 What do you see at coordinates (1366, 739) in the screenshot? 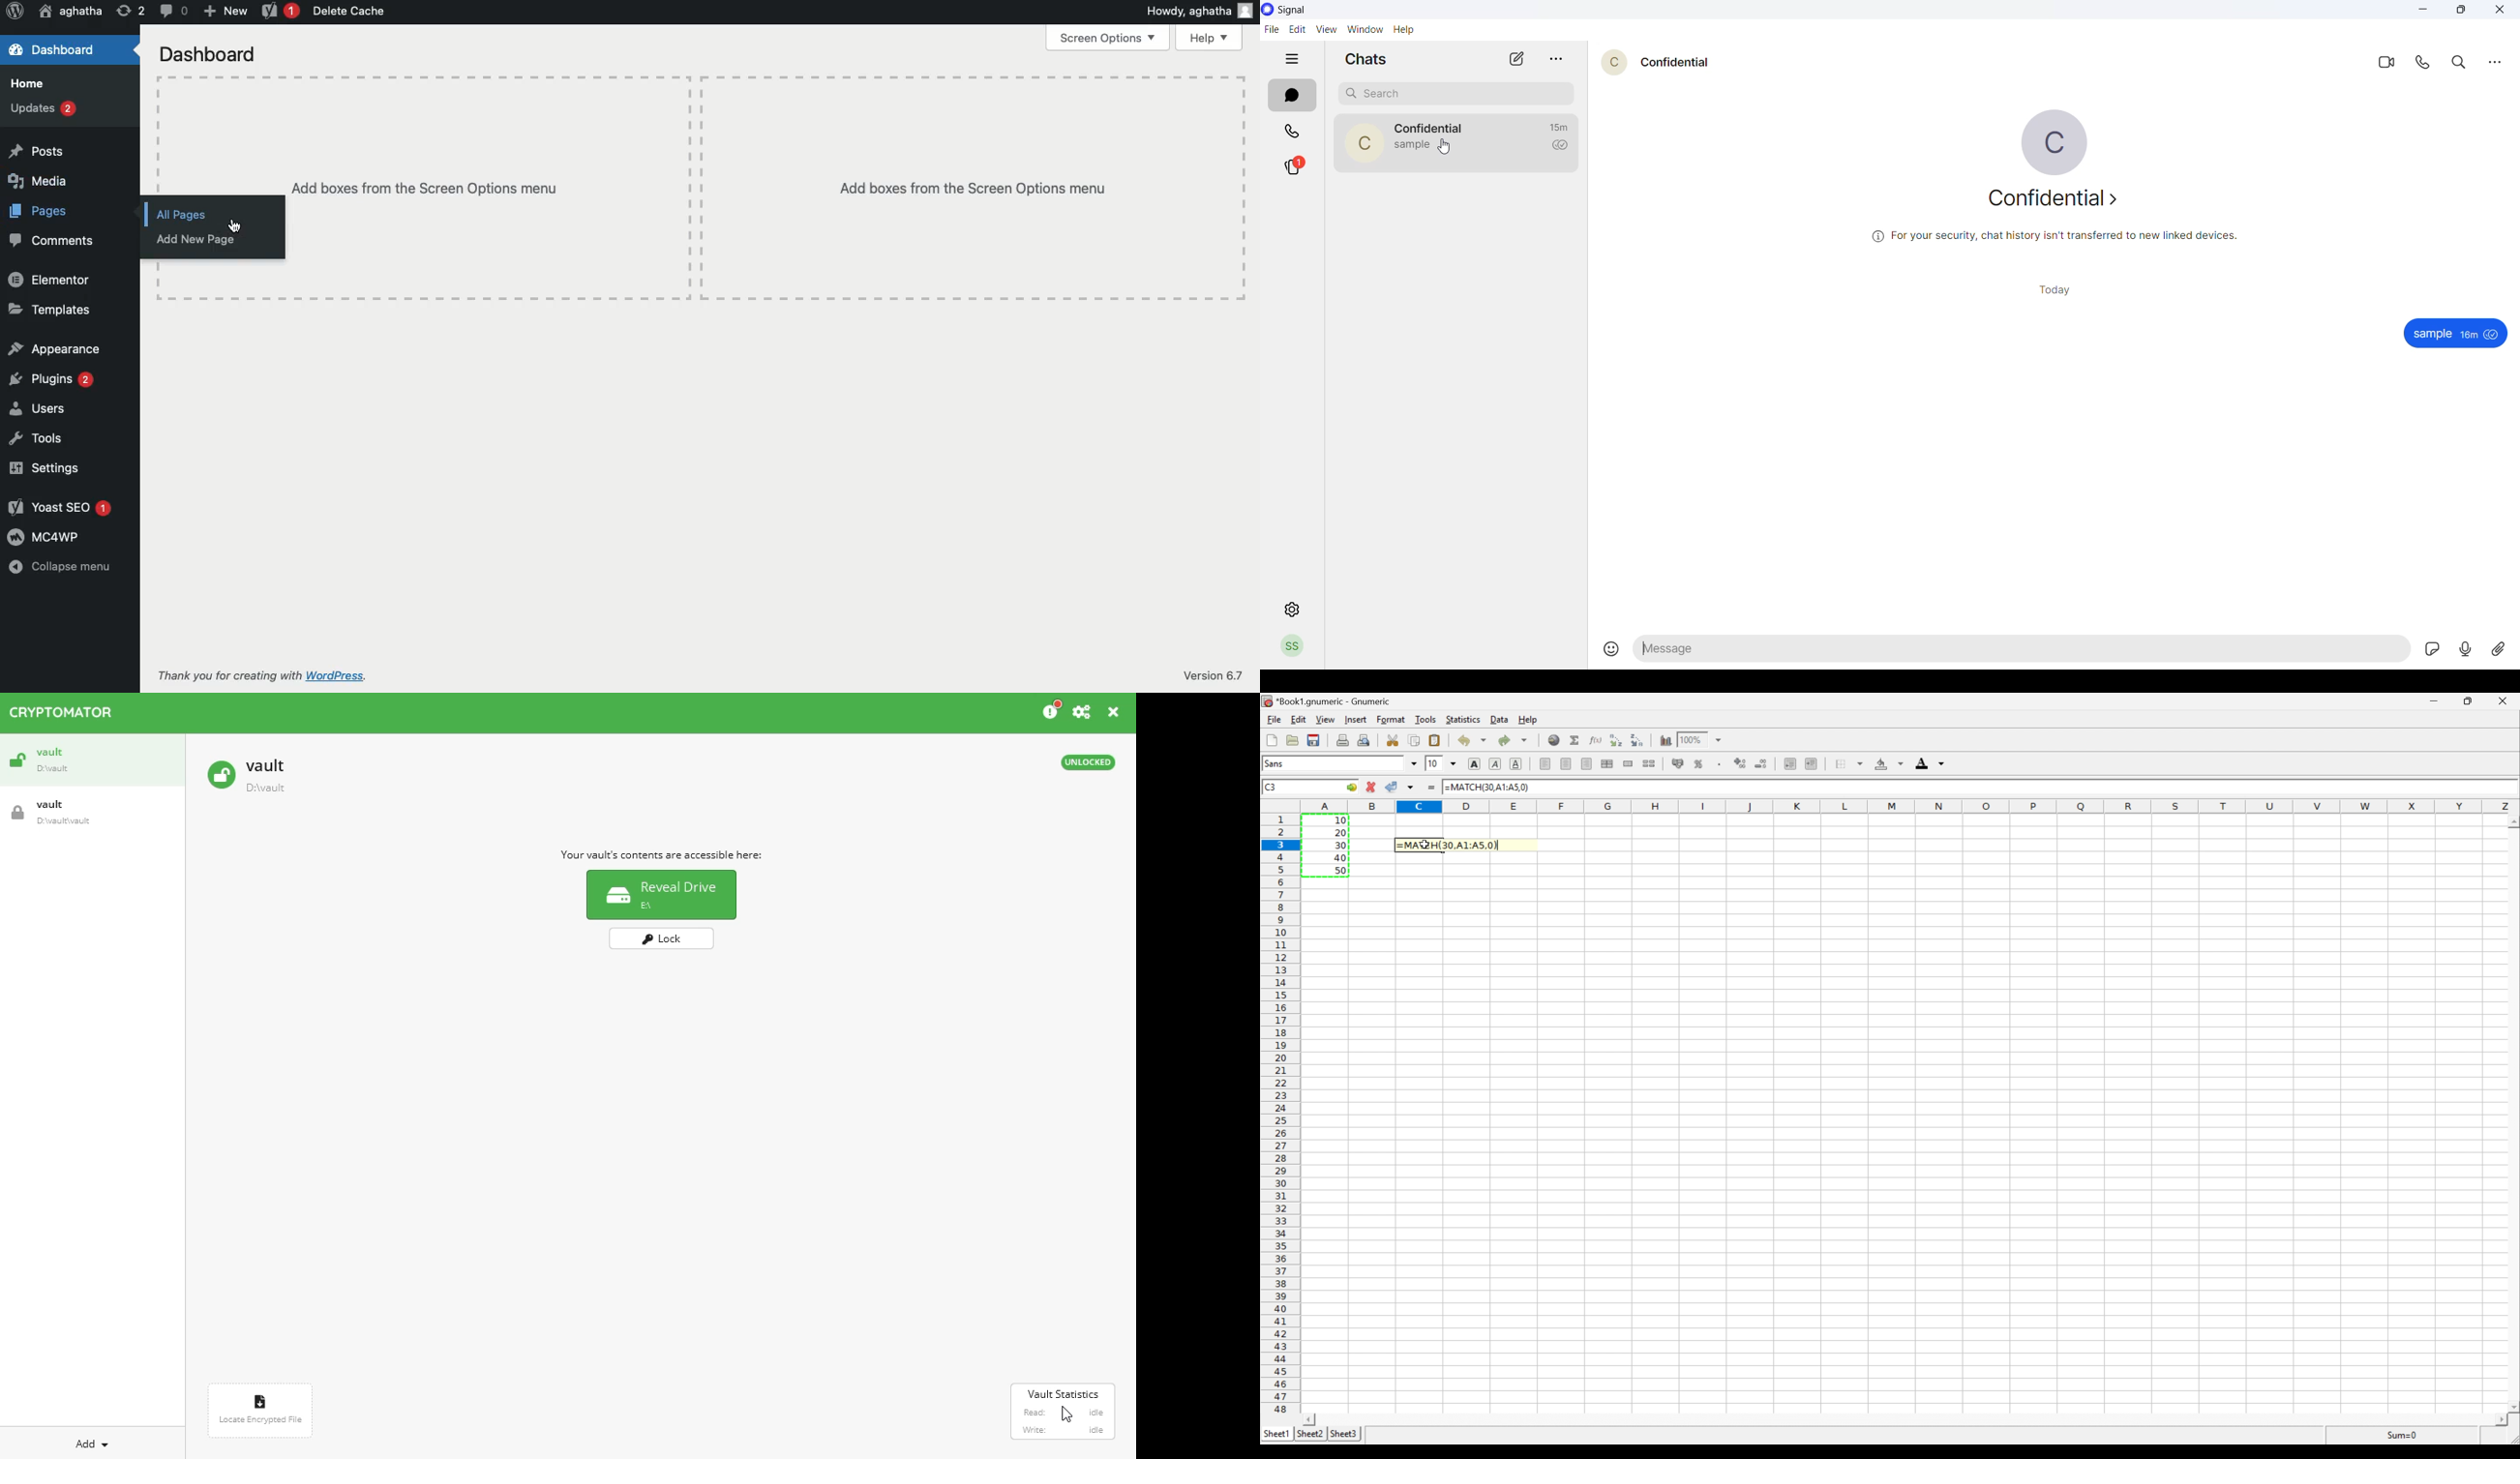
I see `Print preview` at bounding box center [1366, 739].